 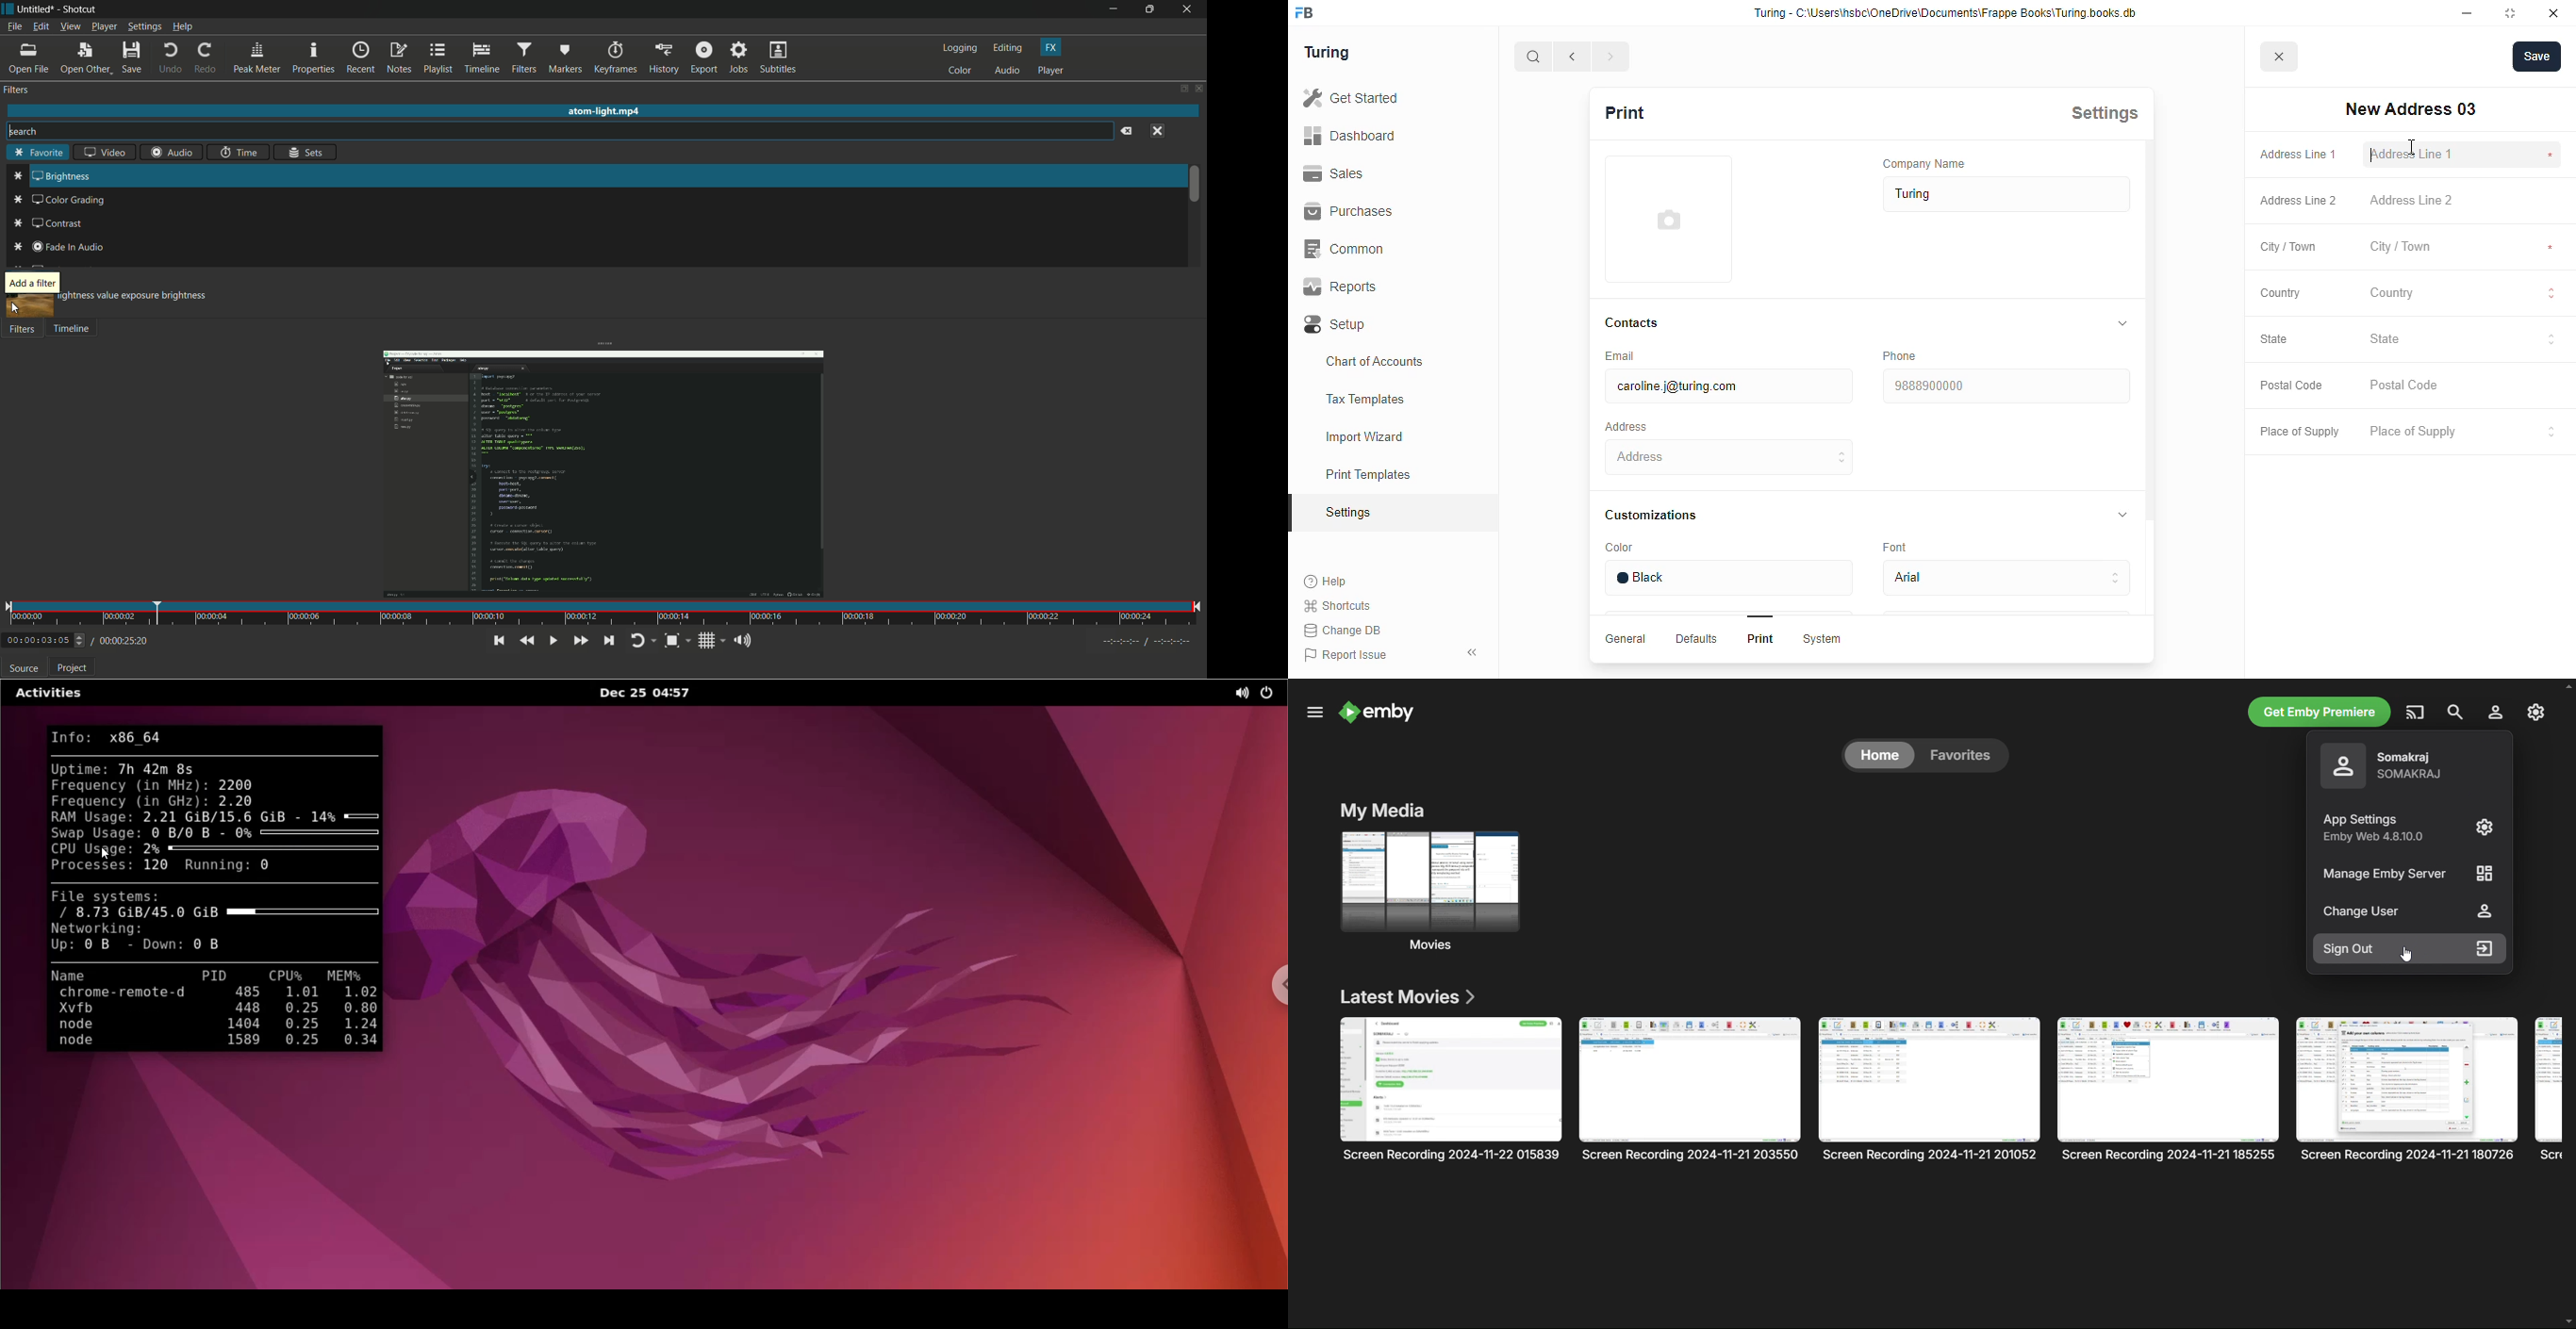 What do you see at coordinates (1365, 437) in the screenshot?
I see `import wizard` at bounding box center [1365, 437].